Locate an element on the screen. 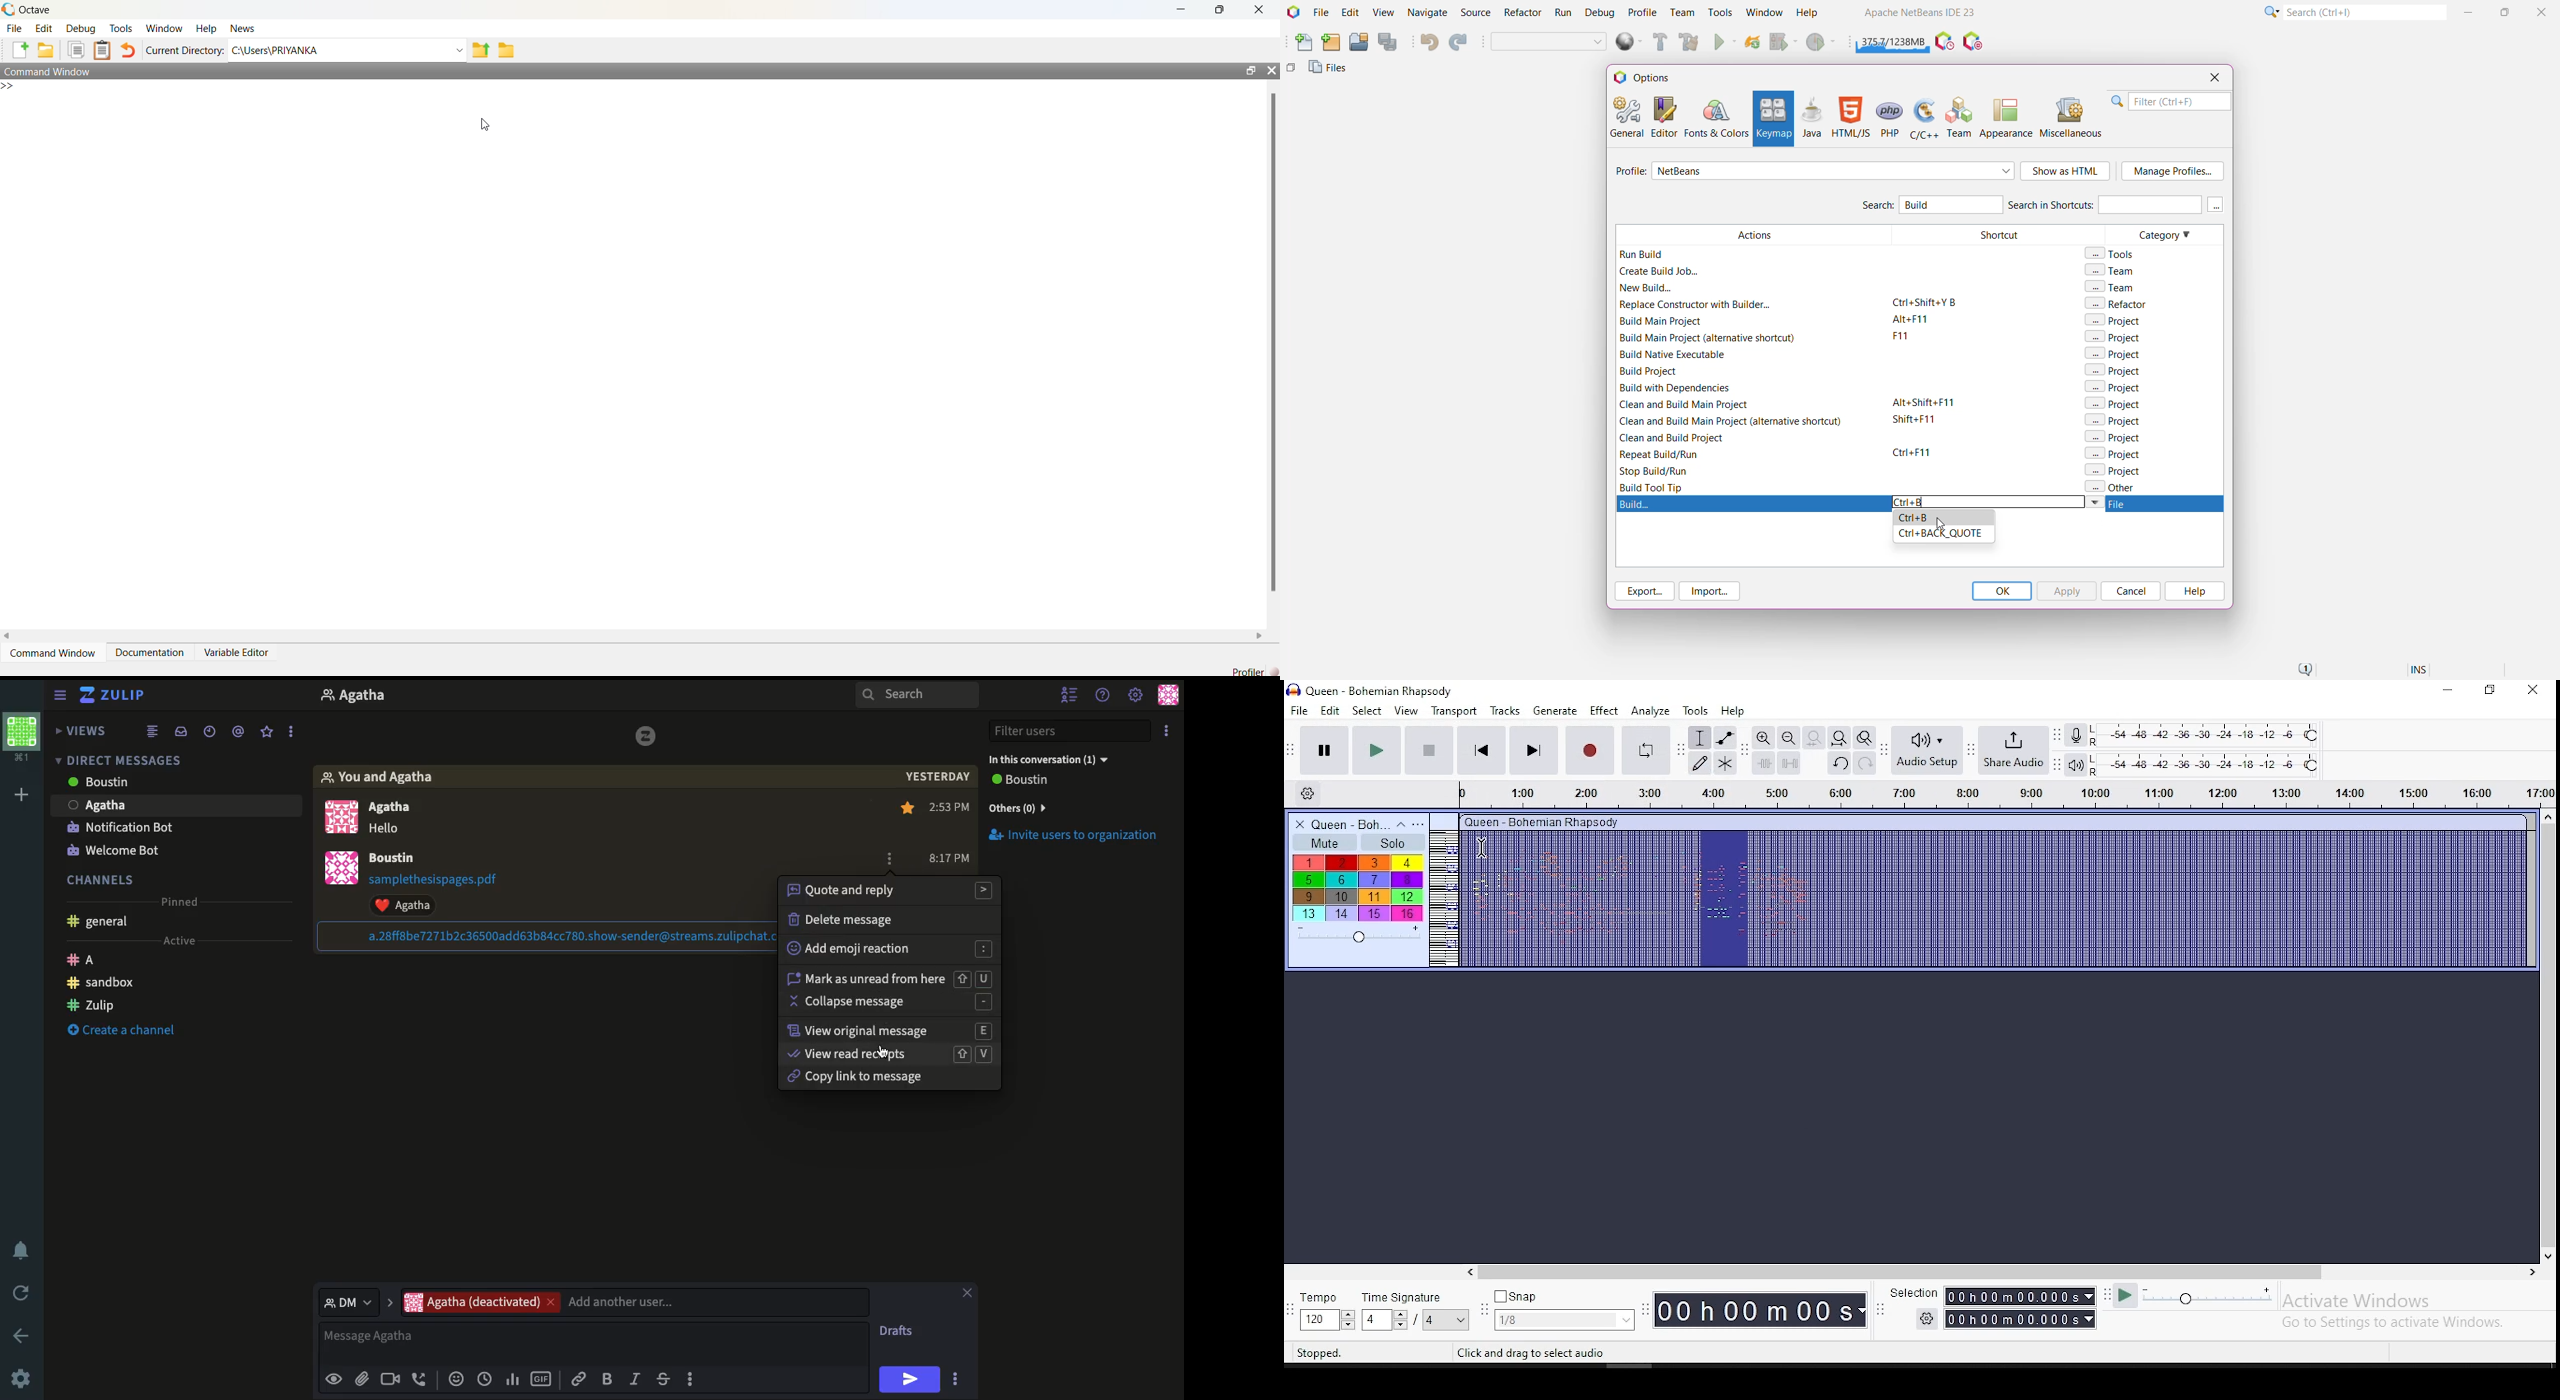  help is located at coordinates (1731, 711).